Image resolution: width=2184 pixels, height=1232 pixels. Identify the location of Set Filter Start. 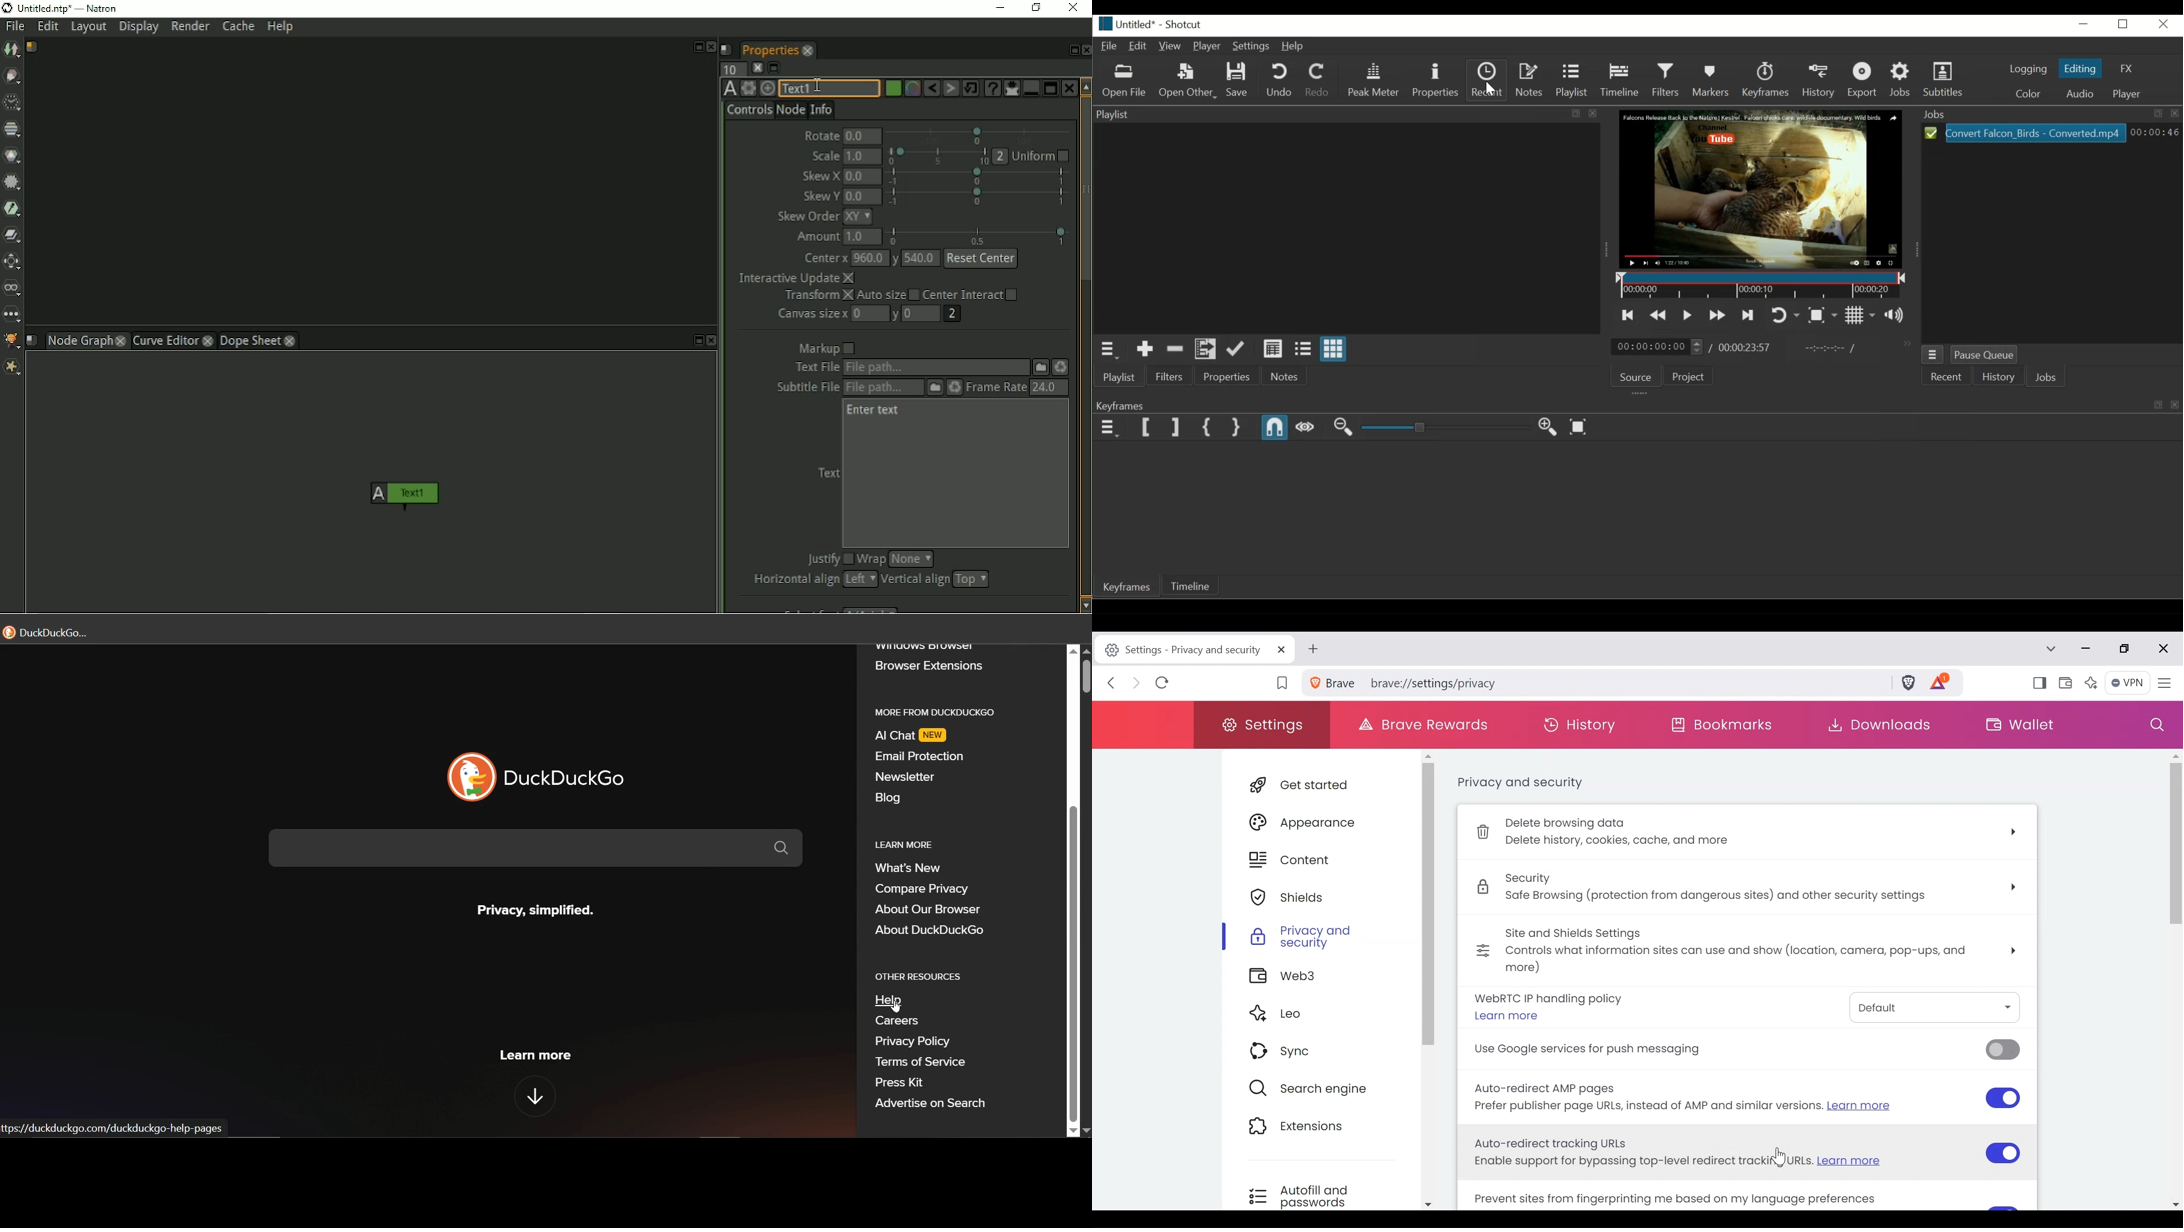
(1145, 428).